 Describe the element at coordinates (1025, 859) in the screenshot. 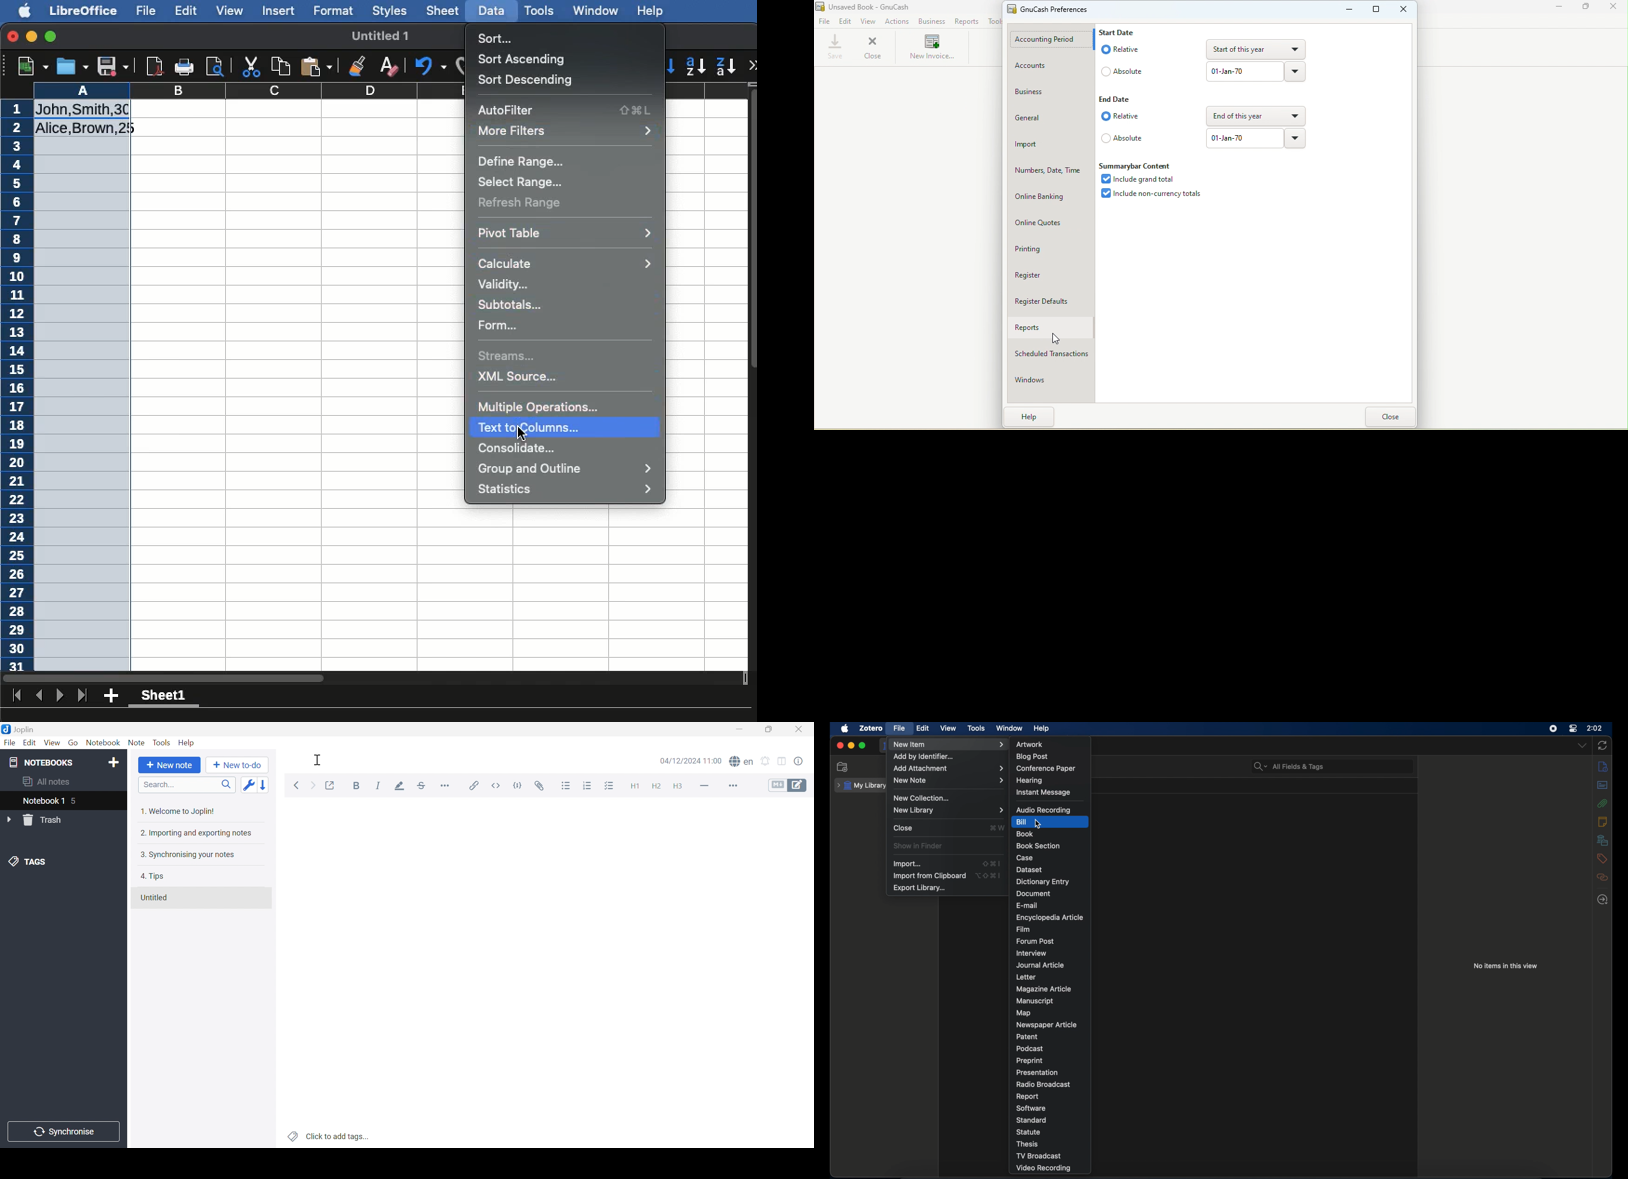

I see `case` at that location.